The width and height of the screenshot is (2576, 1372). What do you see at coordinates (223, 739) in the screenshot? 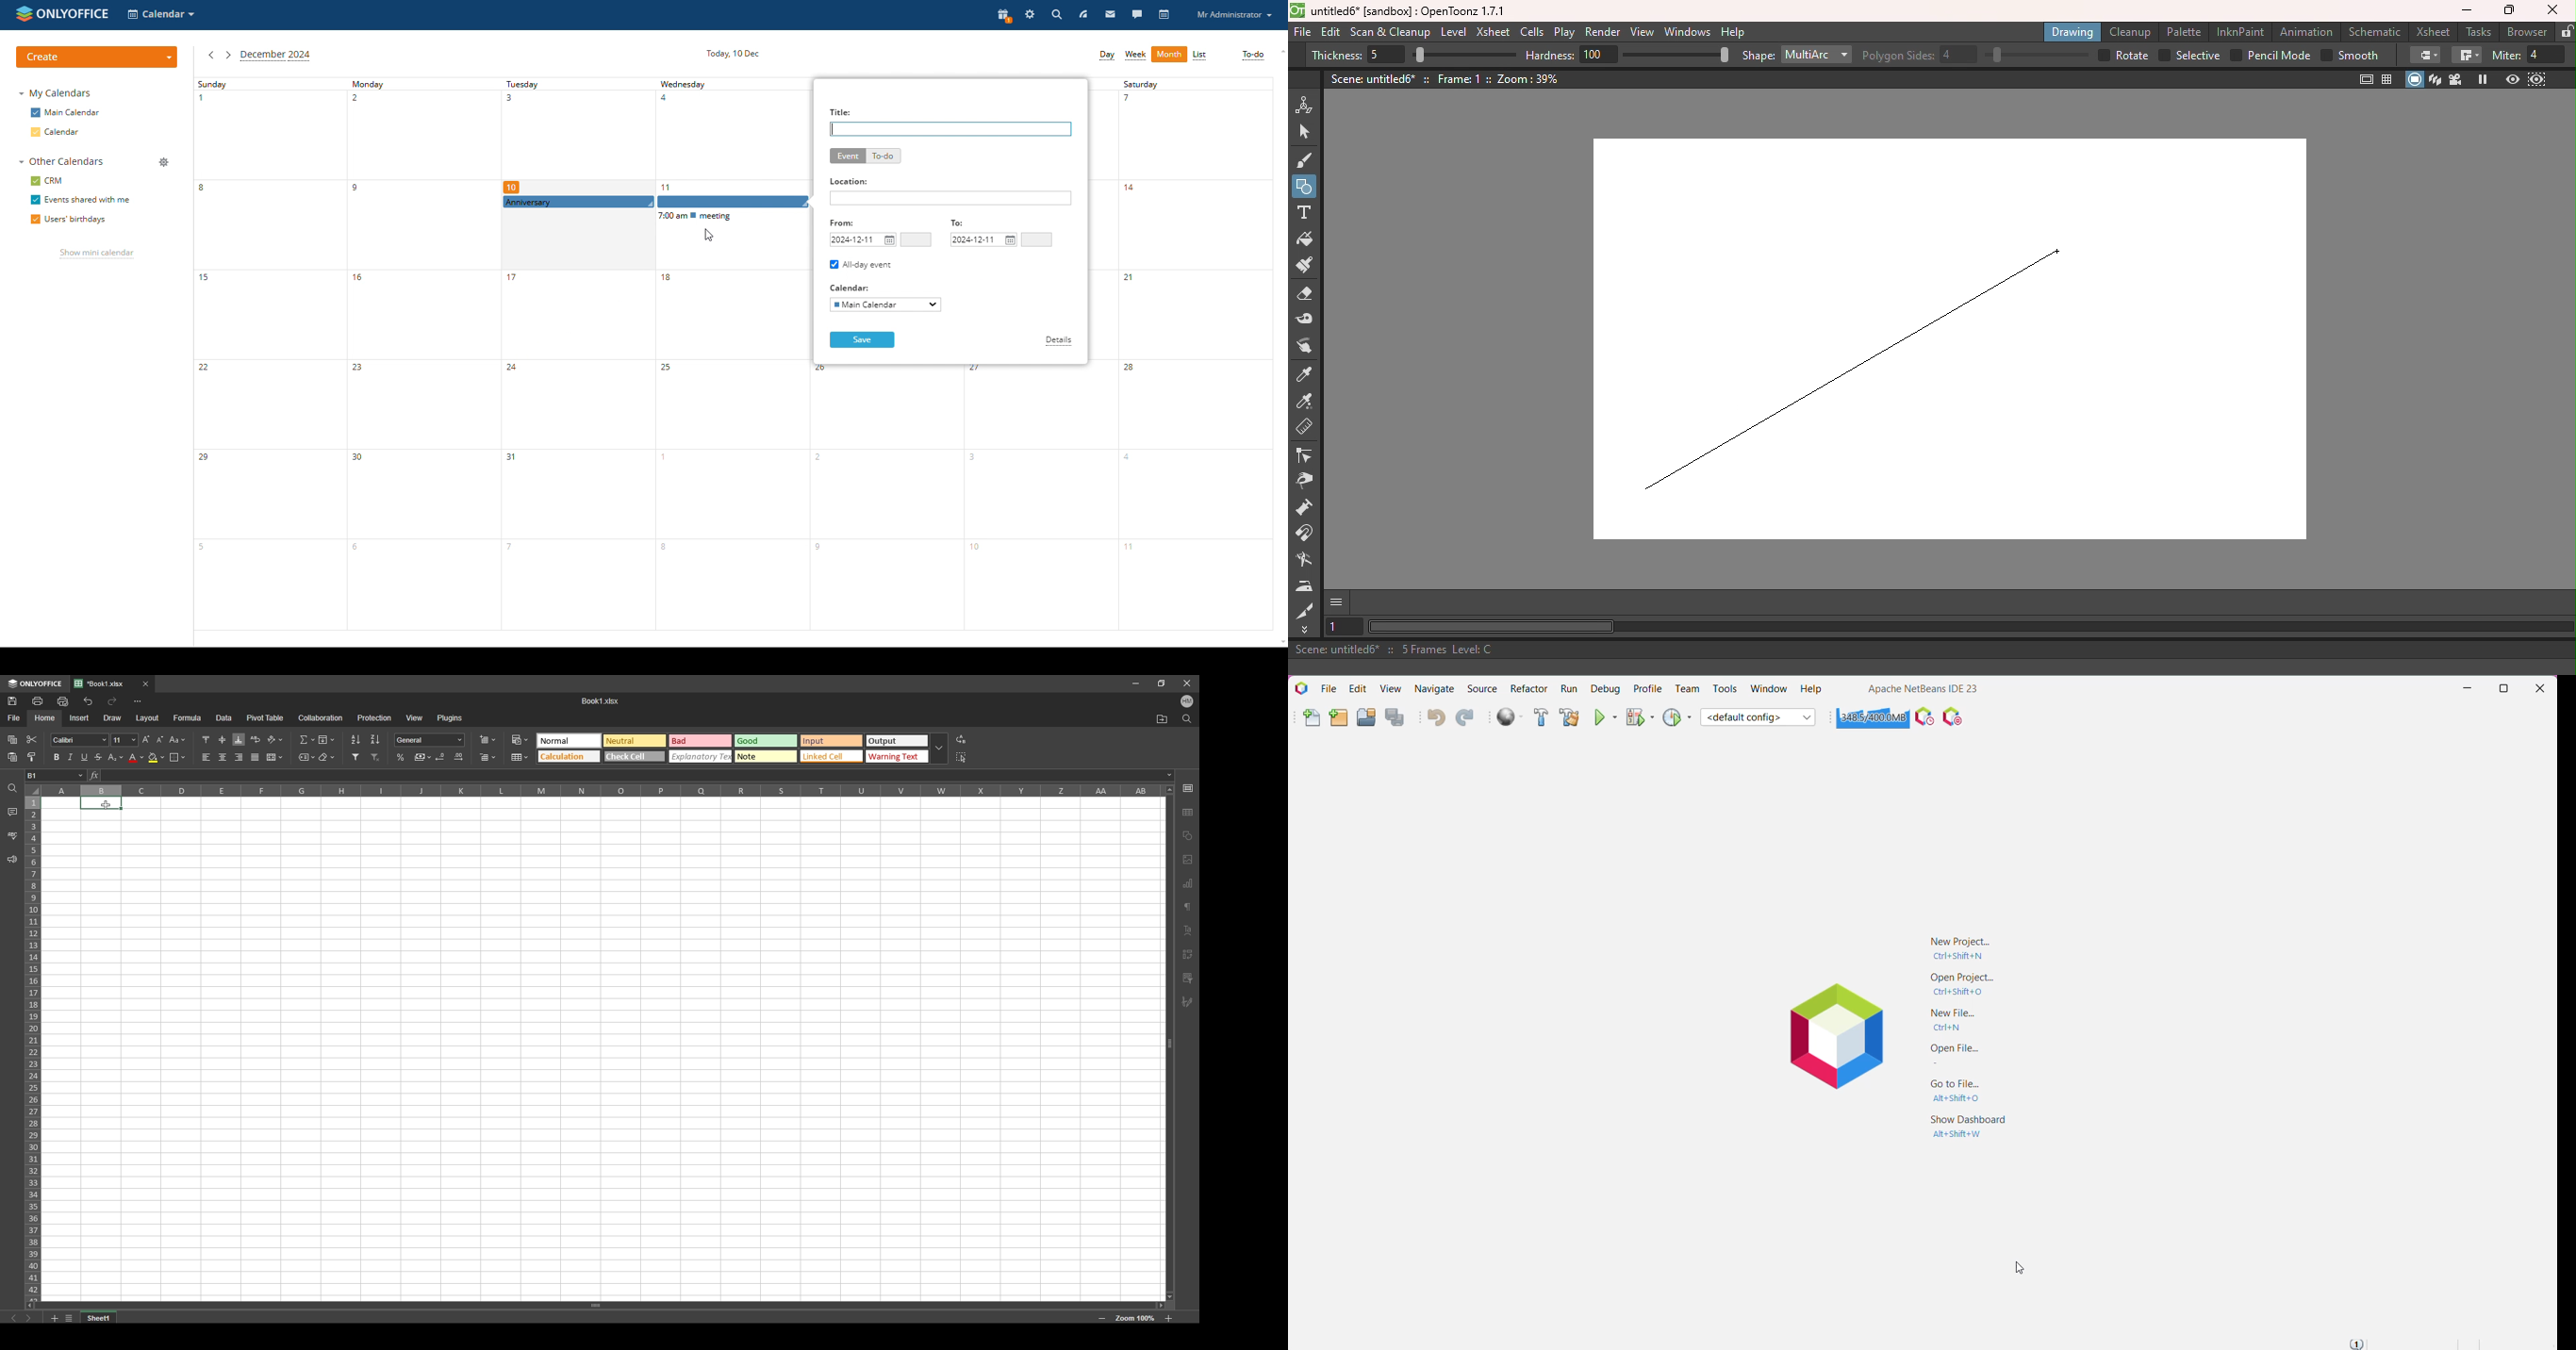
I see `align middle` at bounding box center [223, 739].